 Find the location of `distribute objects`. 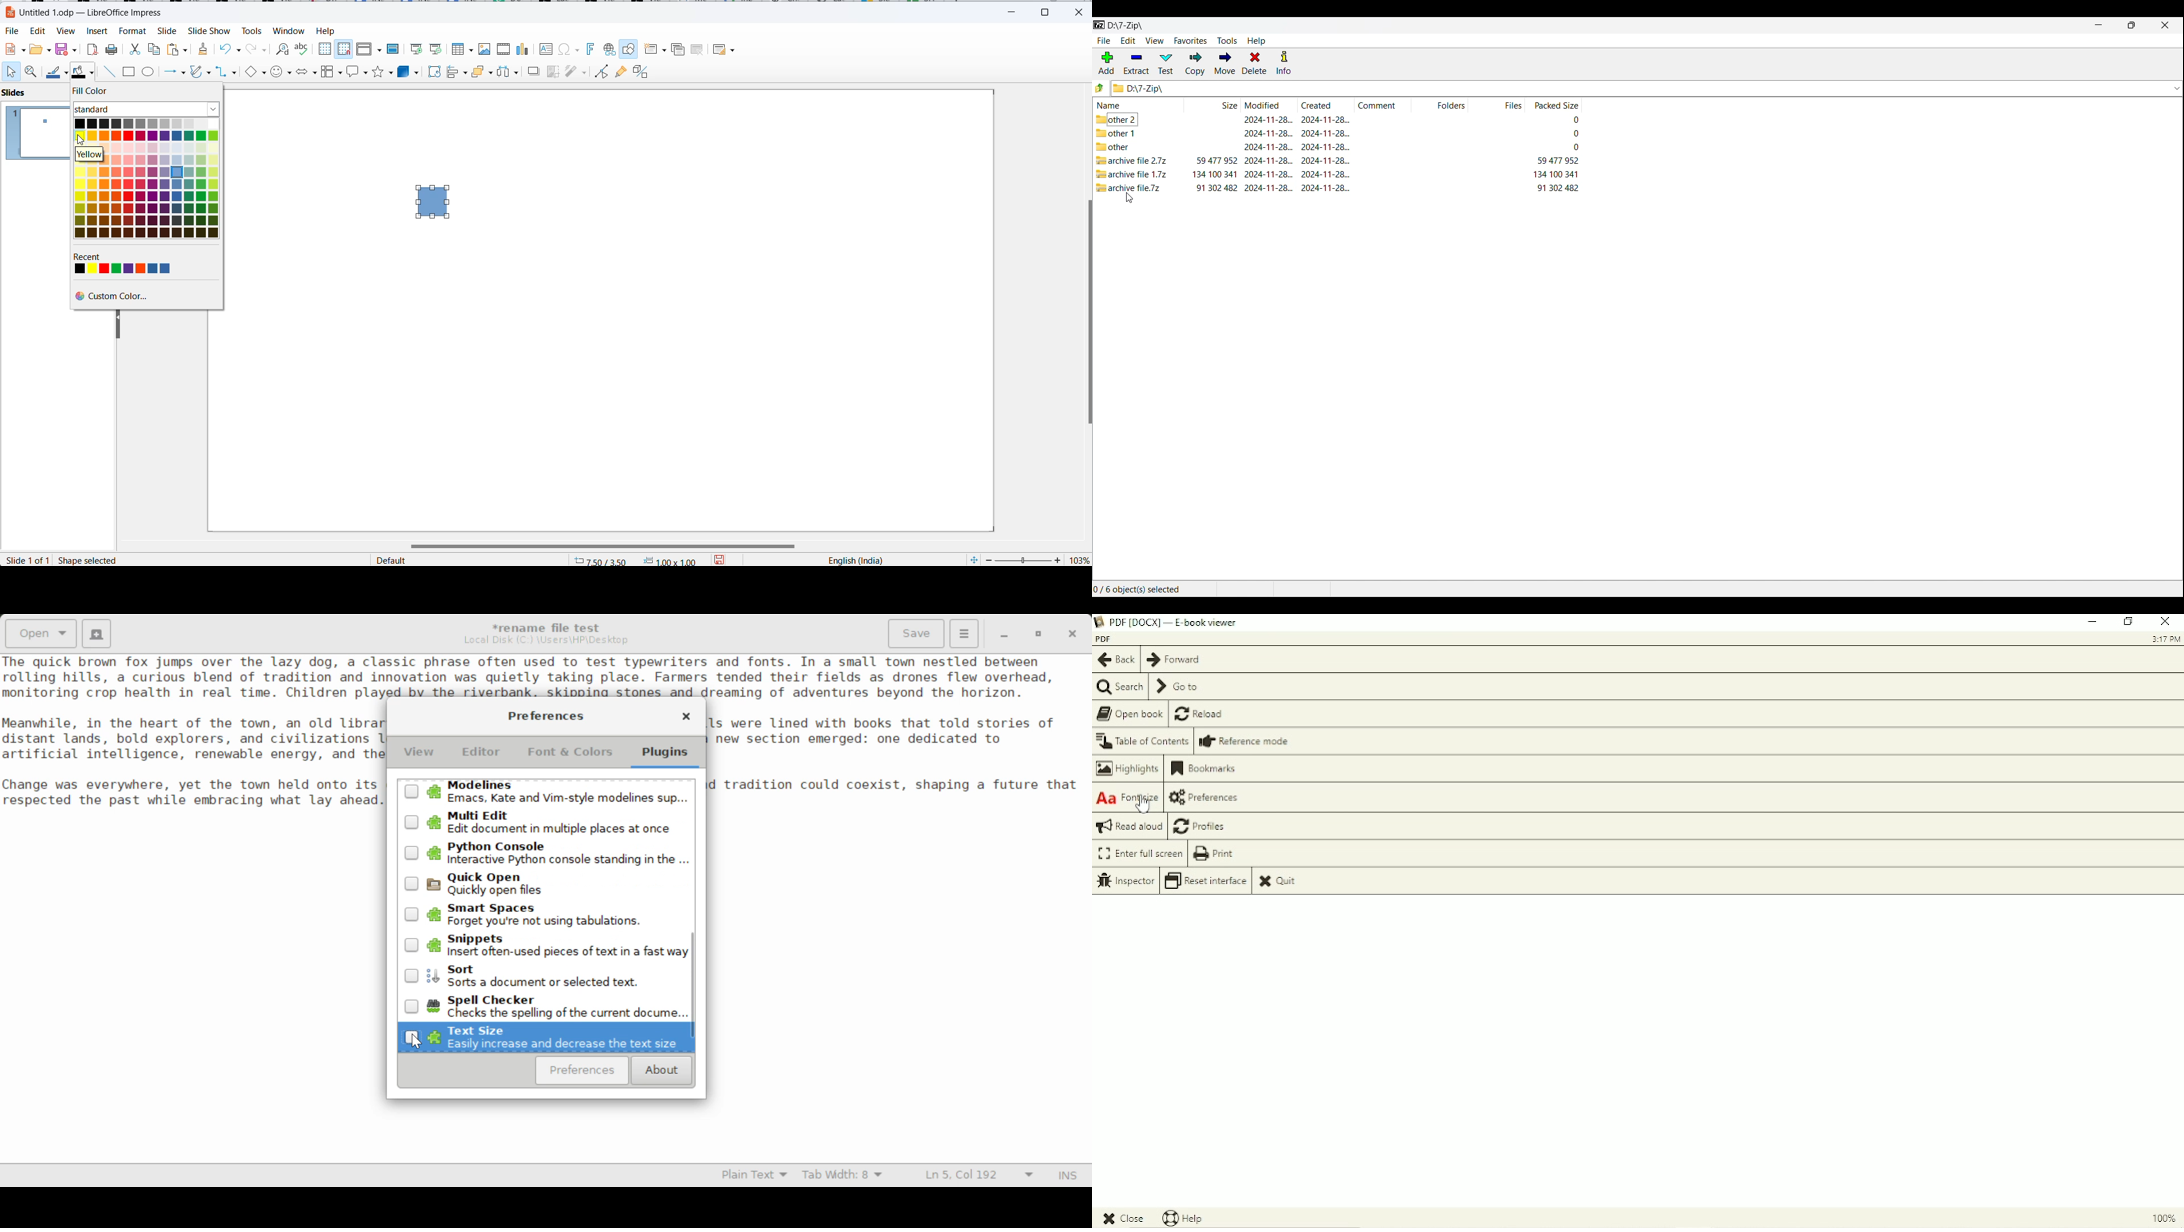

distribute objects is located at coordinates (508, 73).